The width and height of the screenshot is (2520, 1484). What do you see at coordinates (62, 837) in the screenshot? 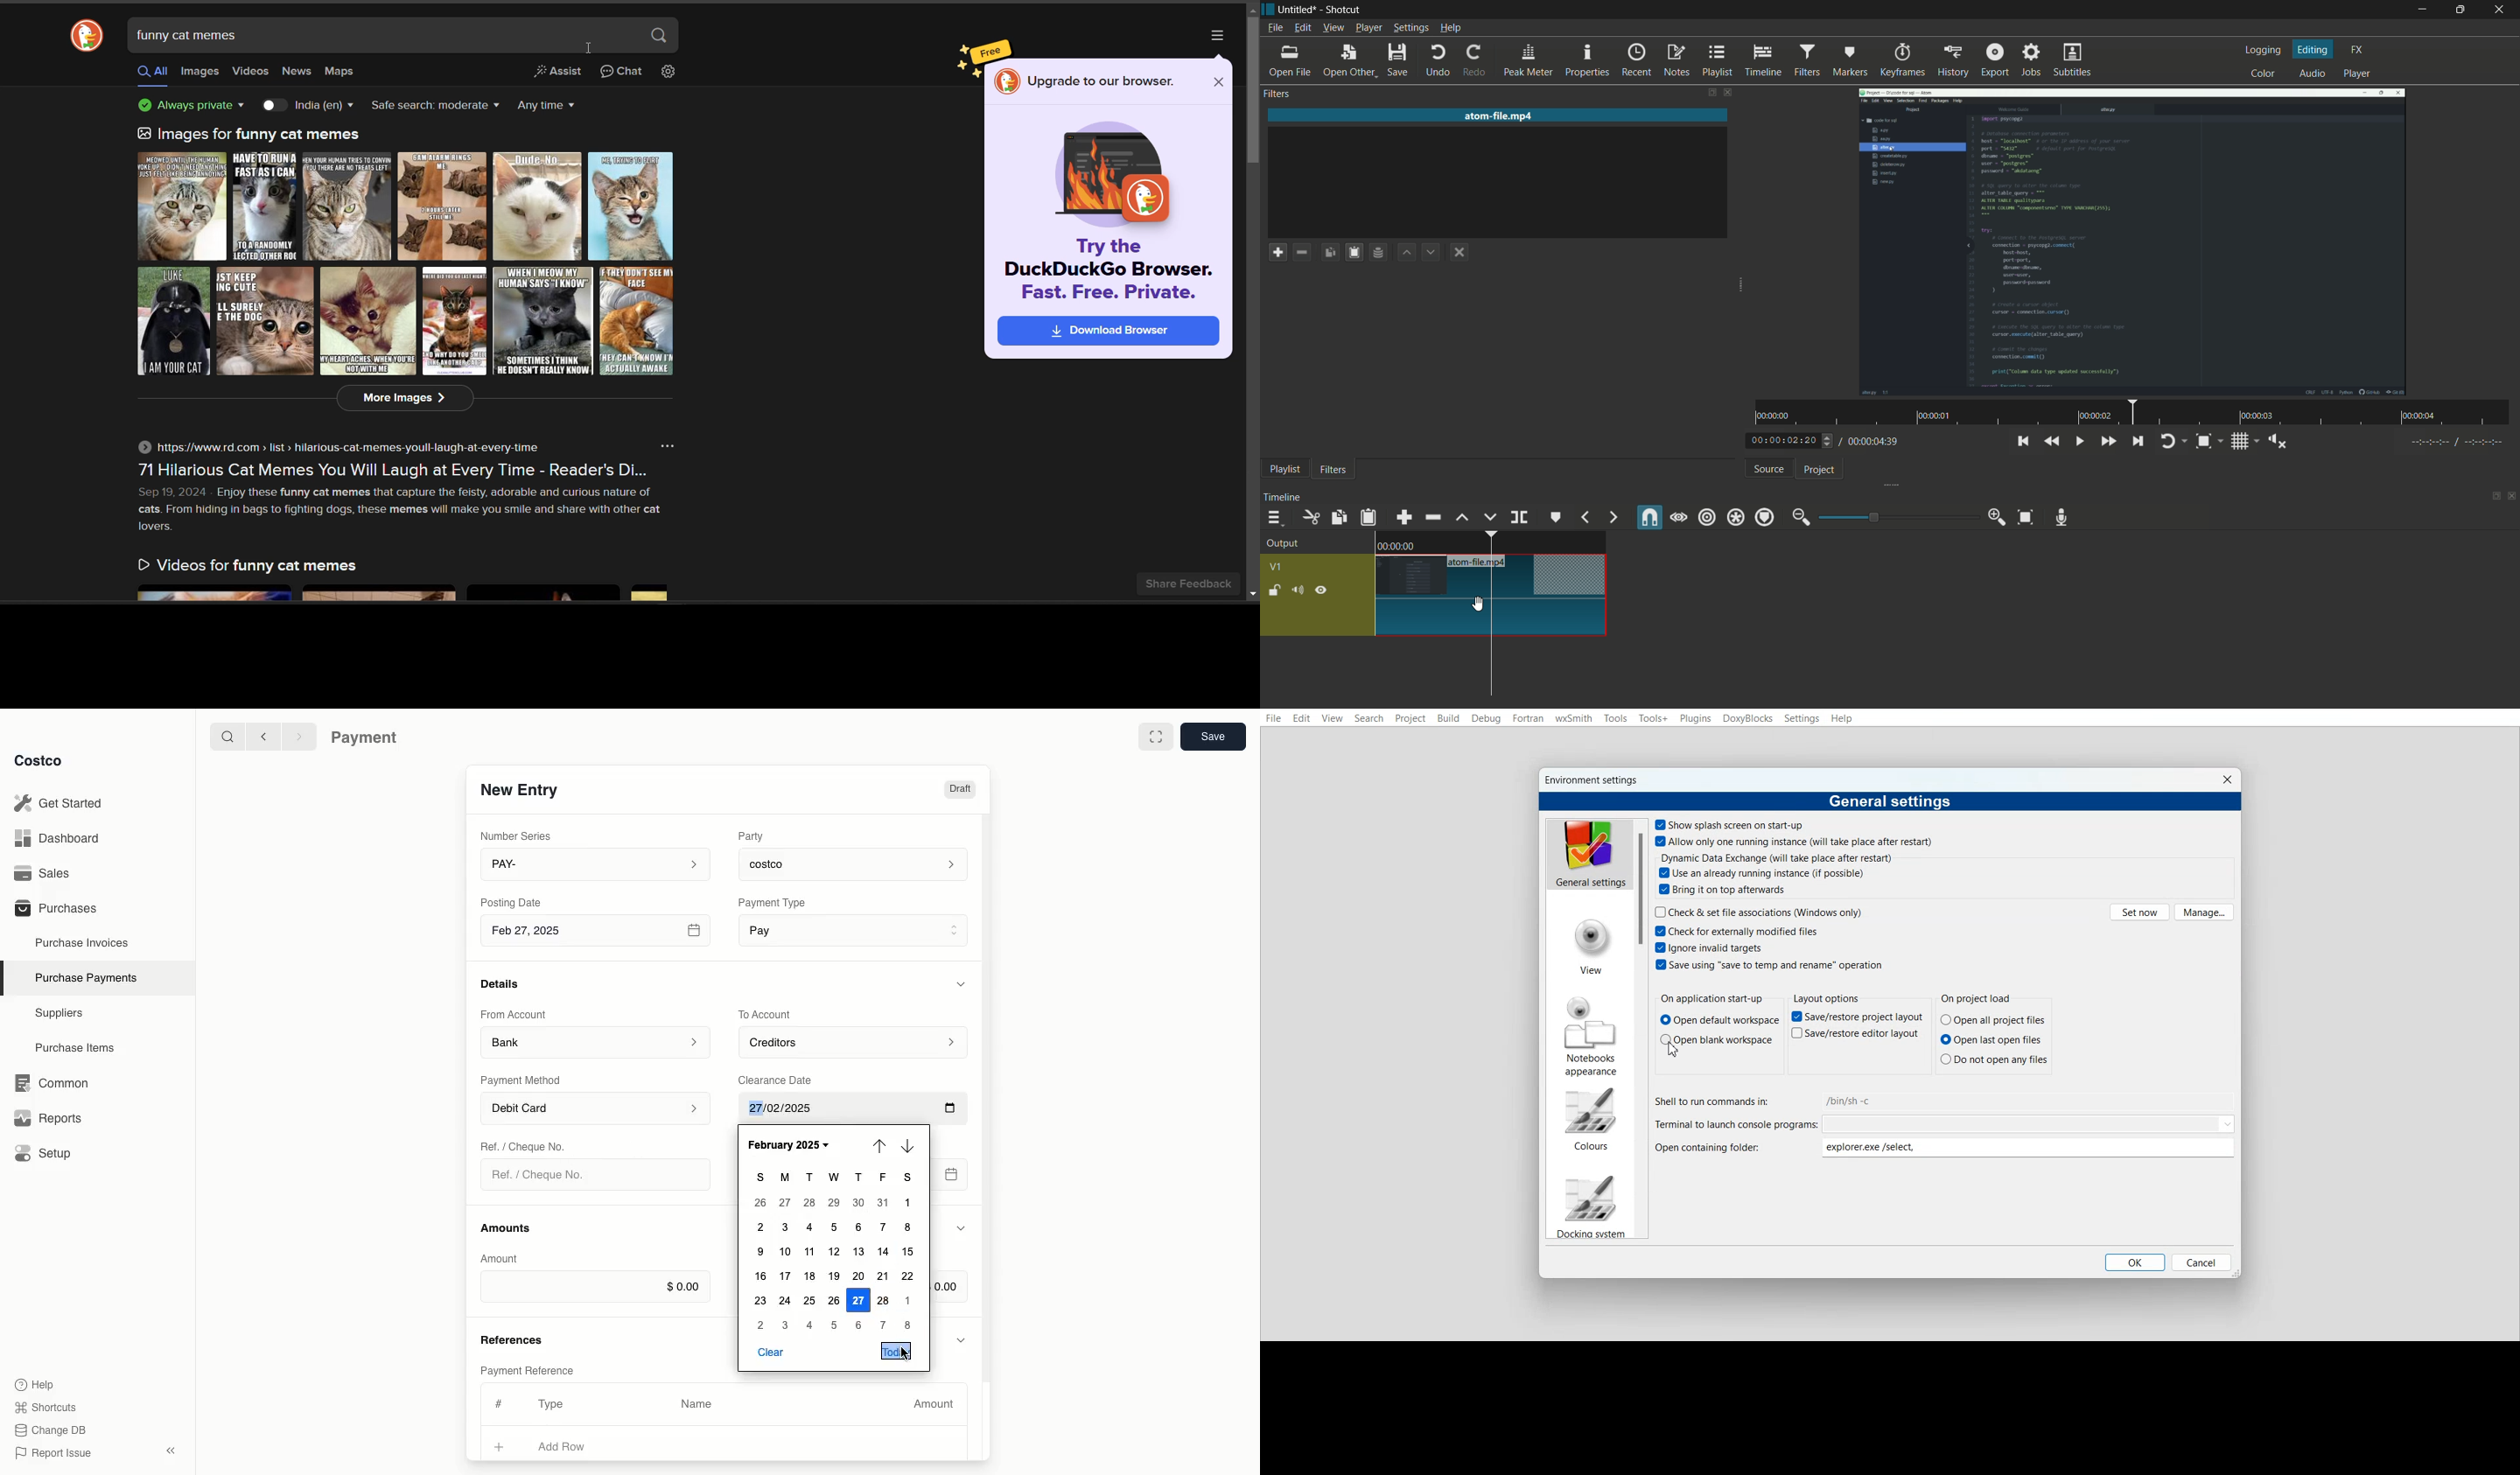
I see `Dashboard` at bounding box center [62, 837].